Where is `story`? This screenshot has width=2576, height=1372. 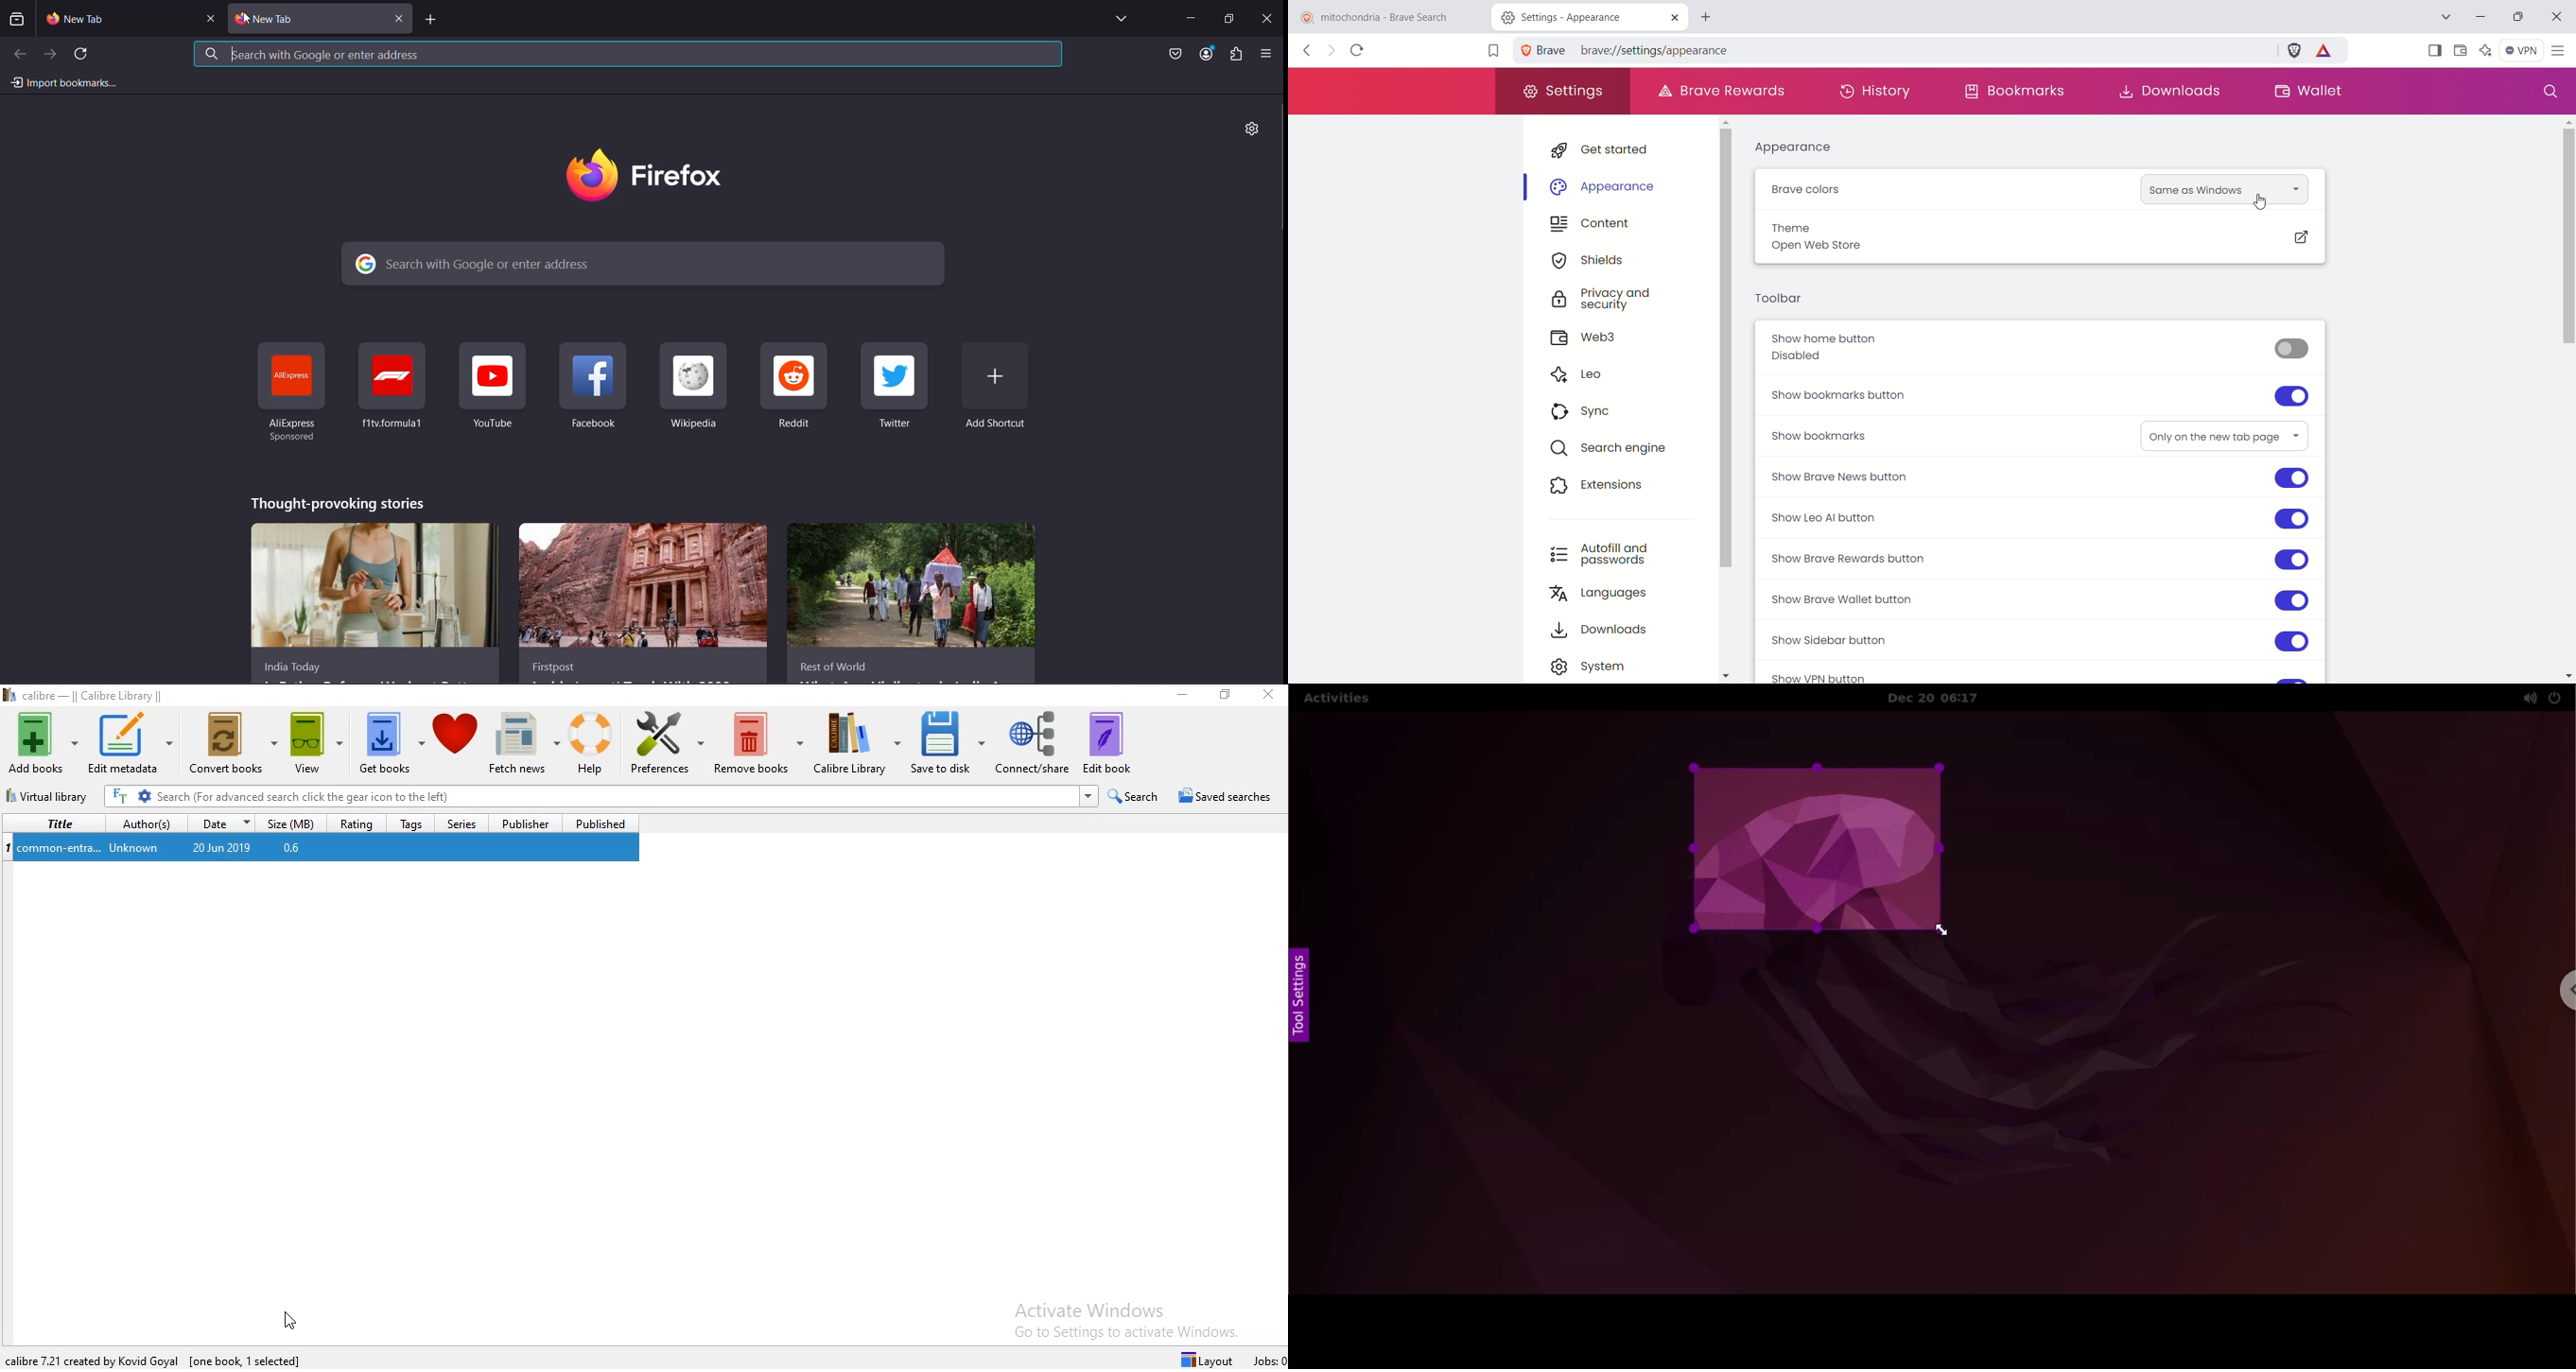 story is located at coordinates (913, 604).